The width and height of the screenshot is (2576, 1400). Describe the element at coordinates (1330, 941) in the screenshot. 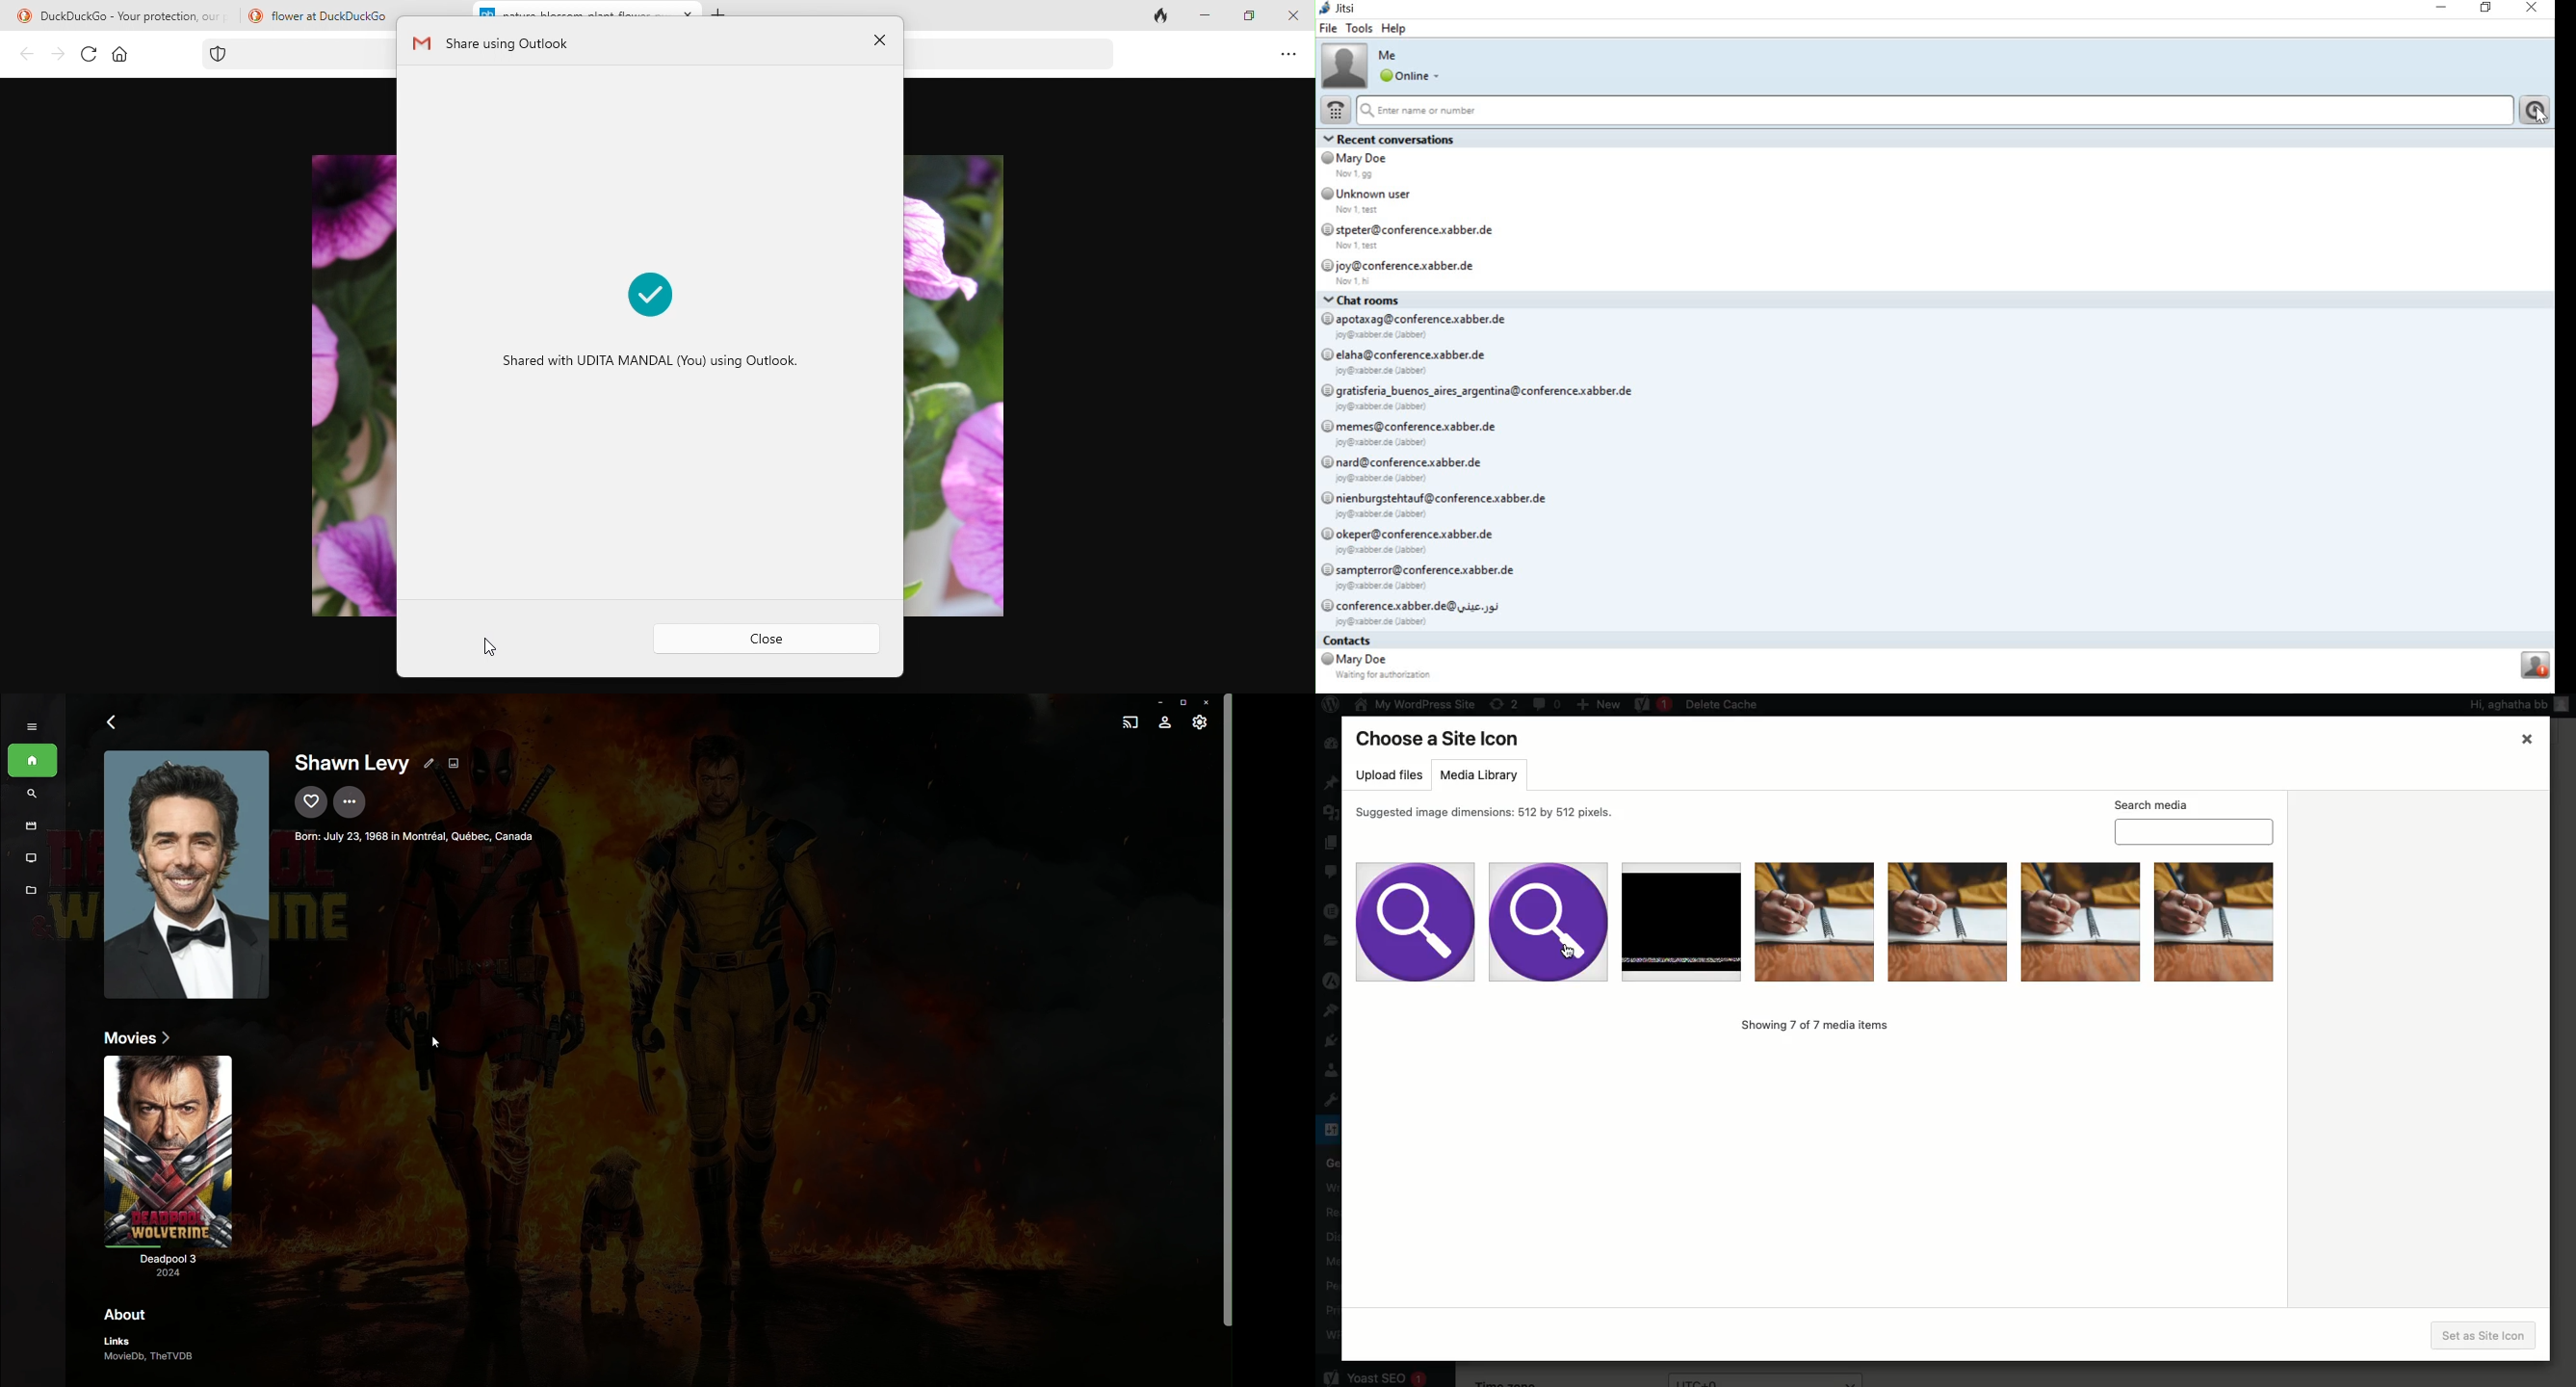

I see `Templates` at that location.